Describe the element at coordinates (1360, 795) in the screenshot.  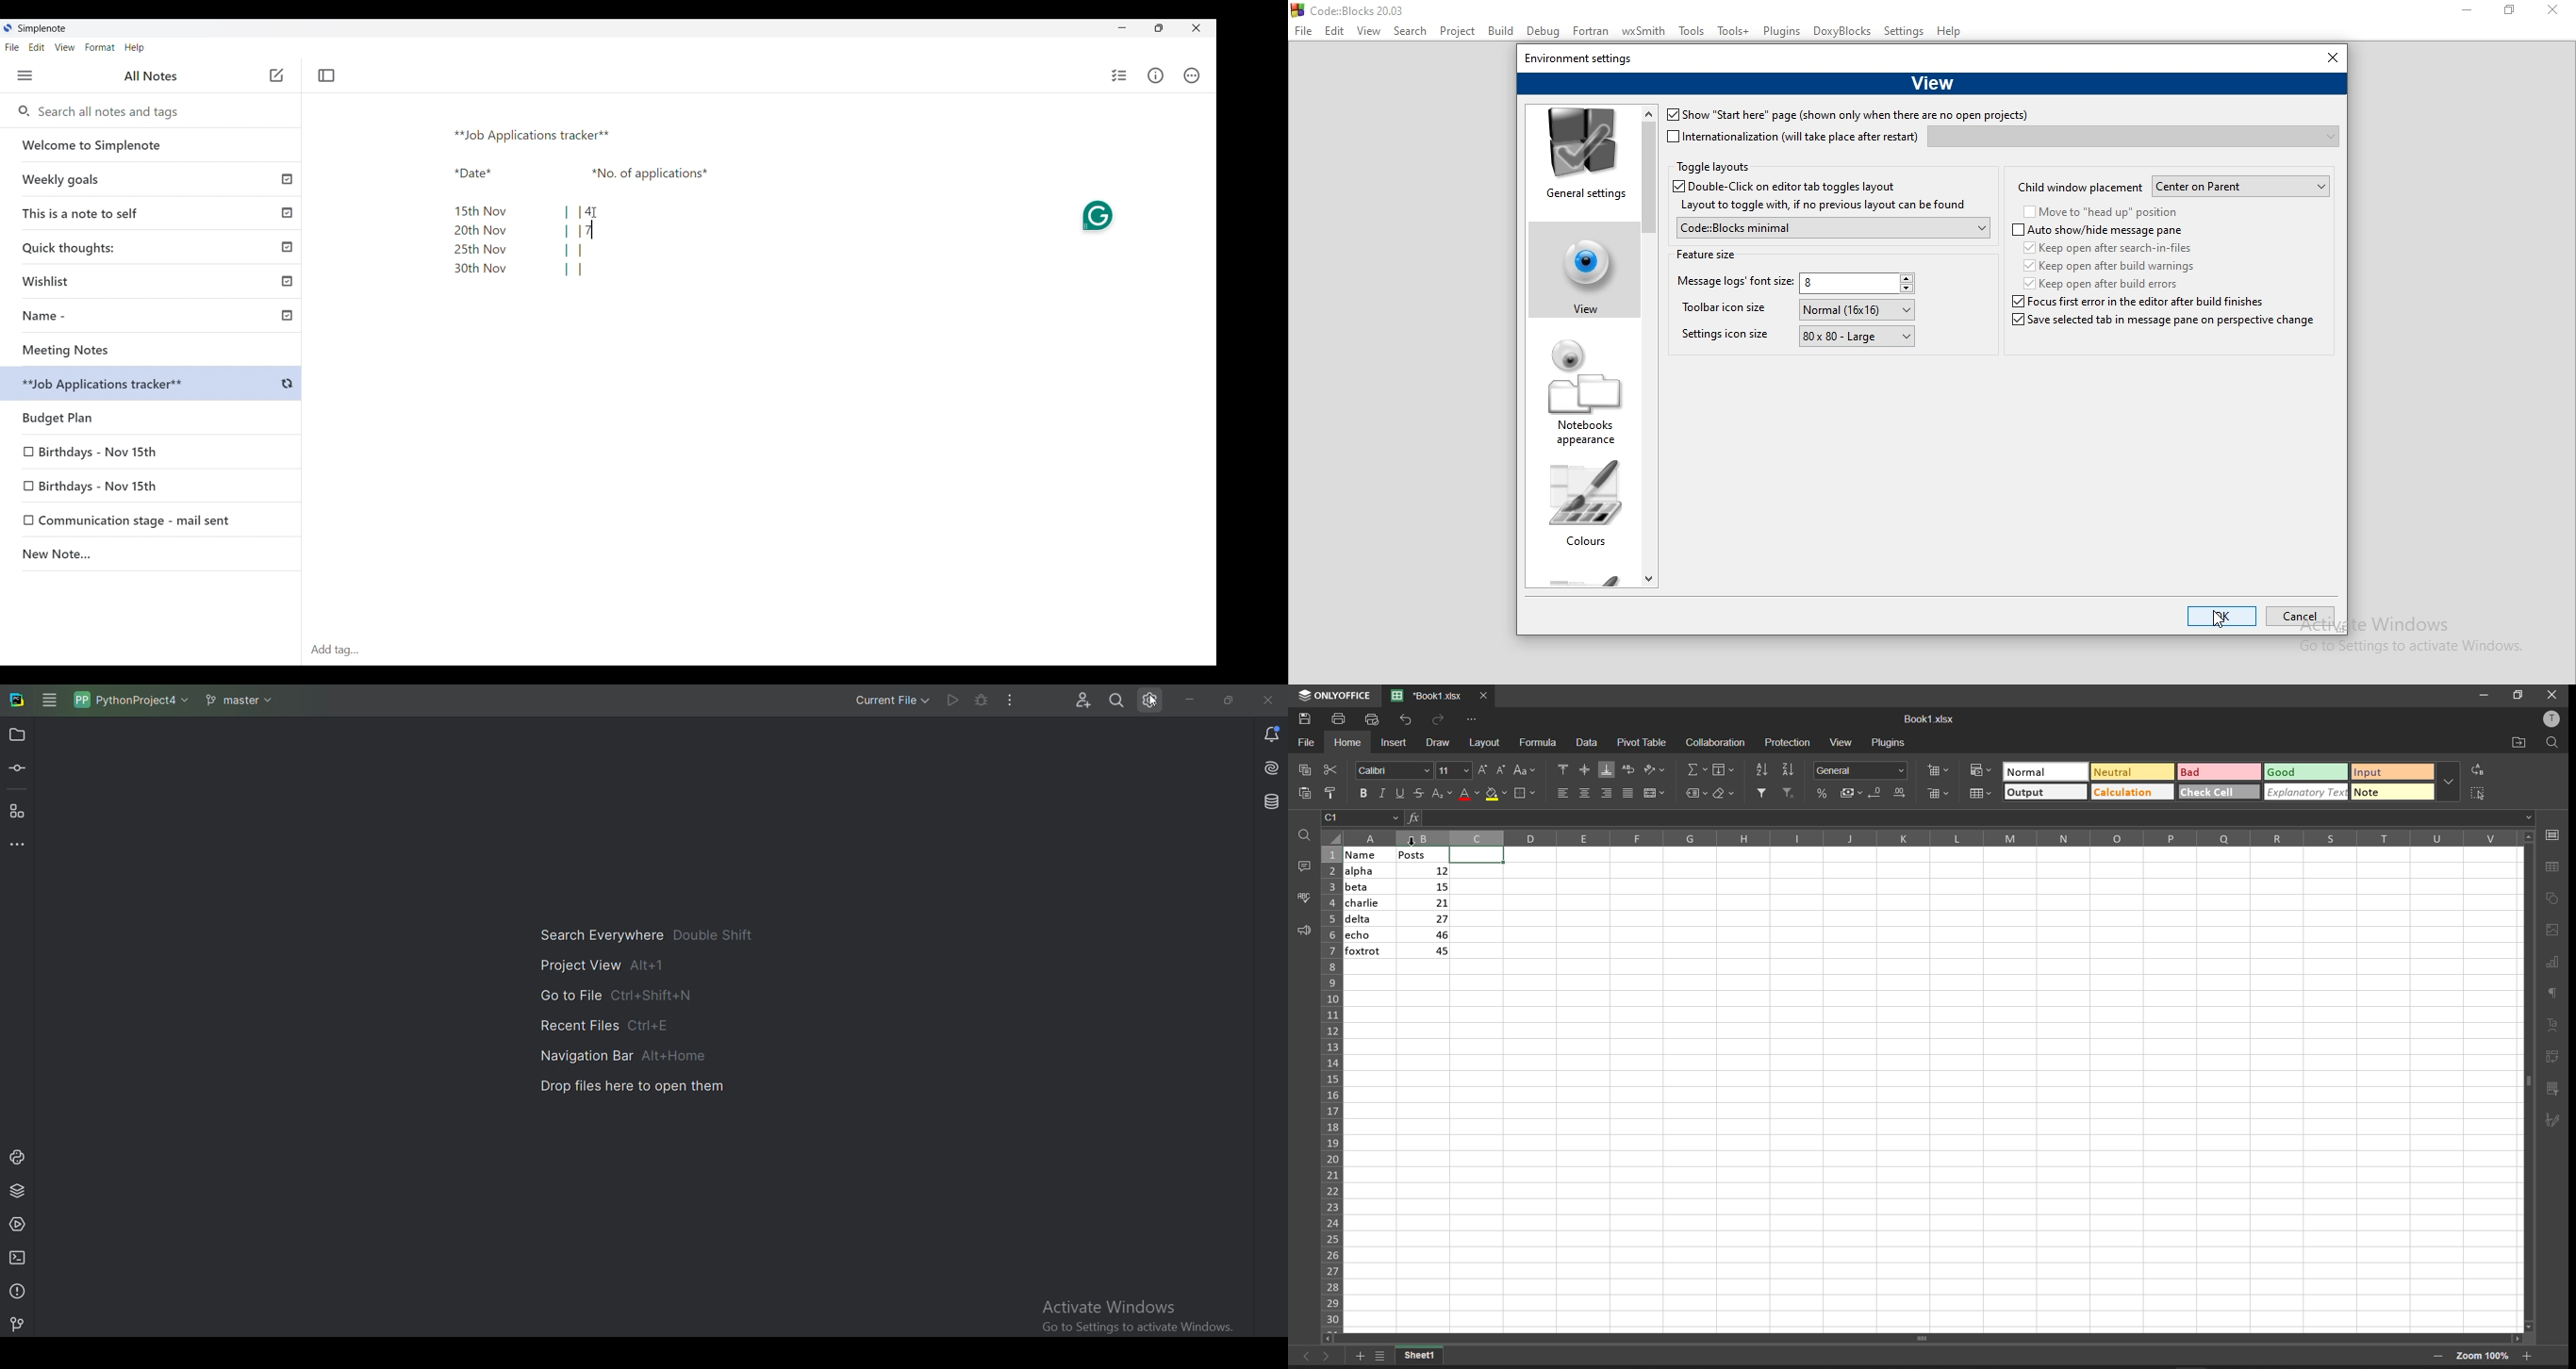
I see `bold` at that location.